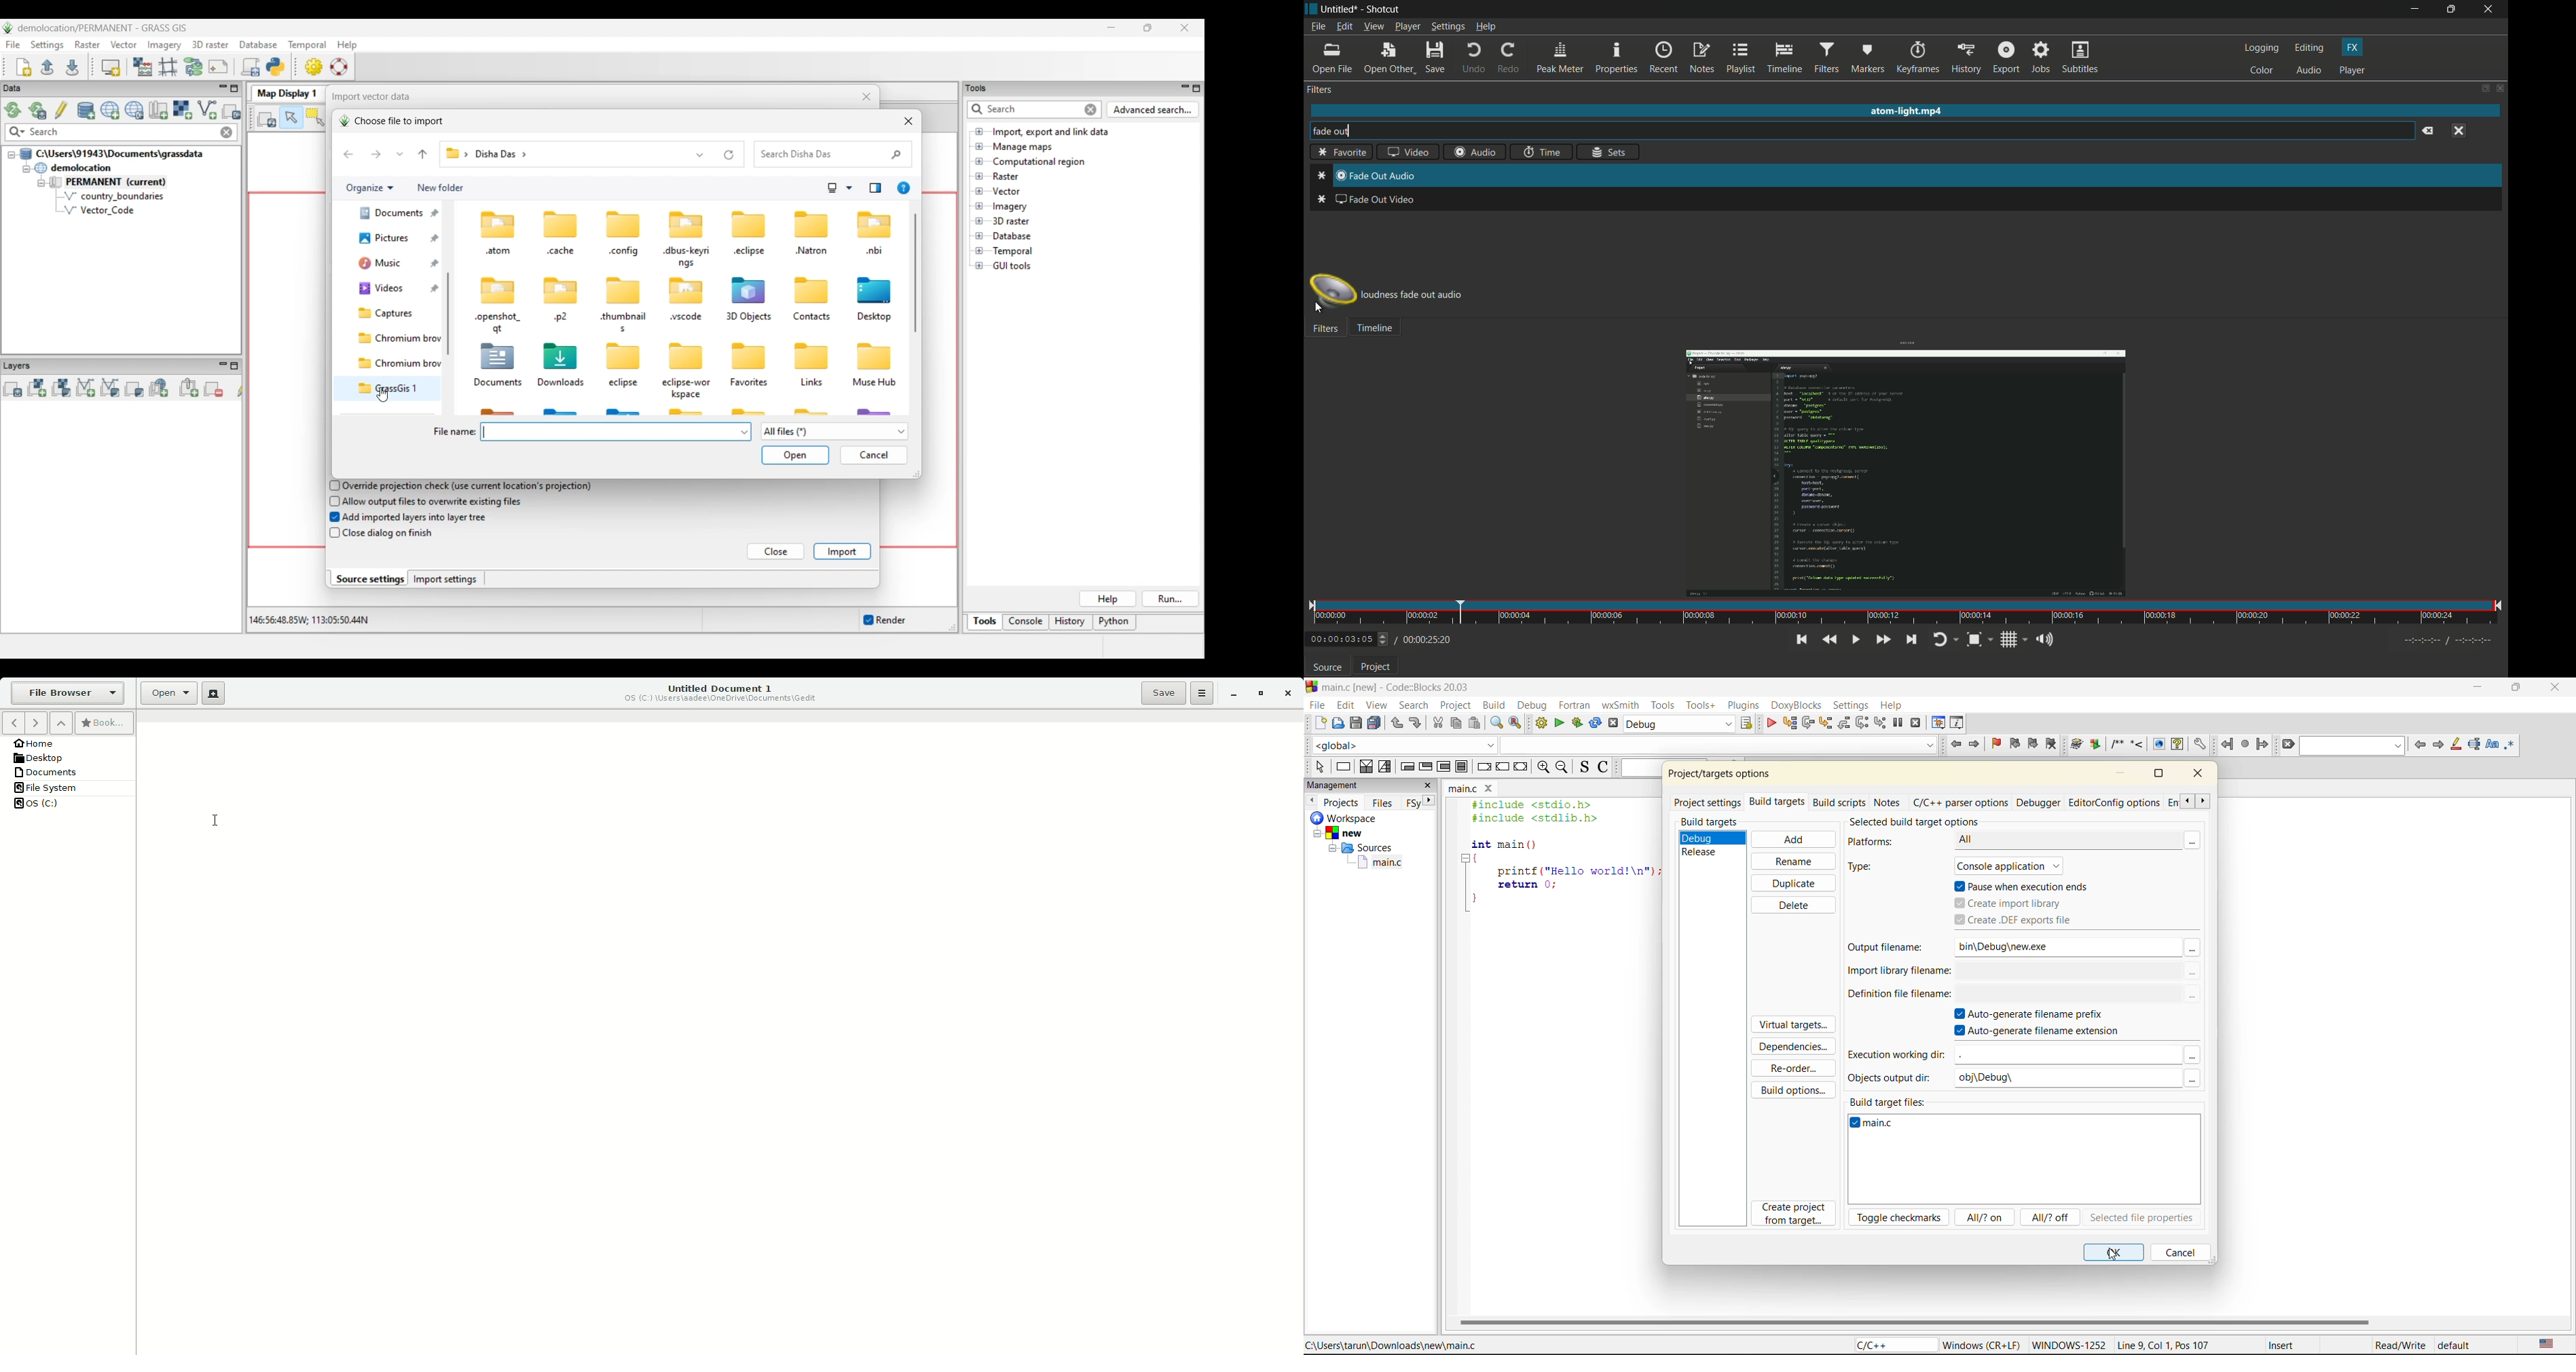  Describe the element at coordinates (2023, 864) in the screenshot. I see `Console application` at that location.